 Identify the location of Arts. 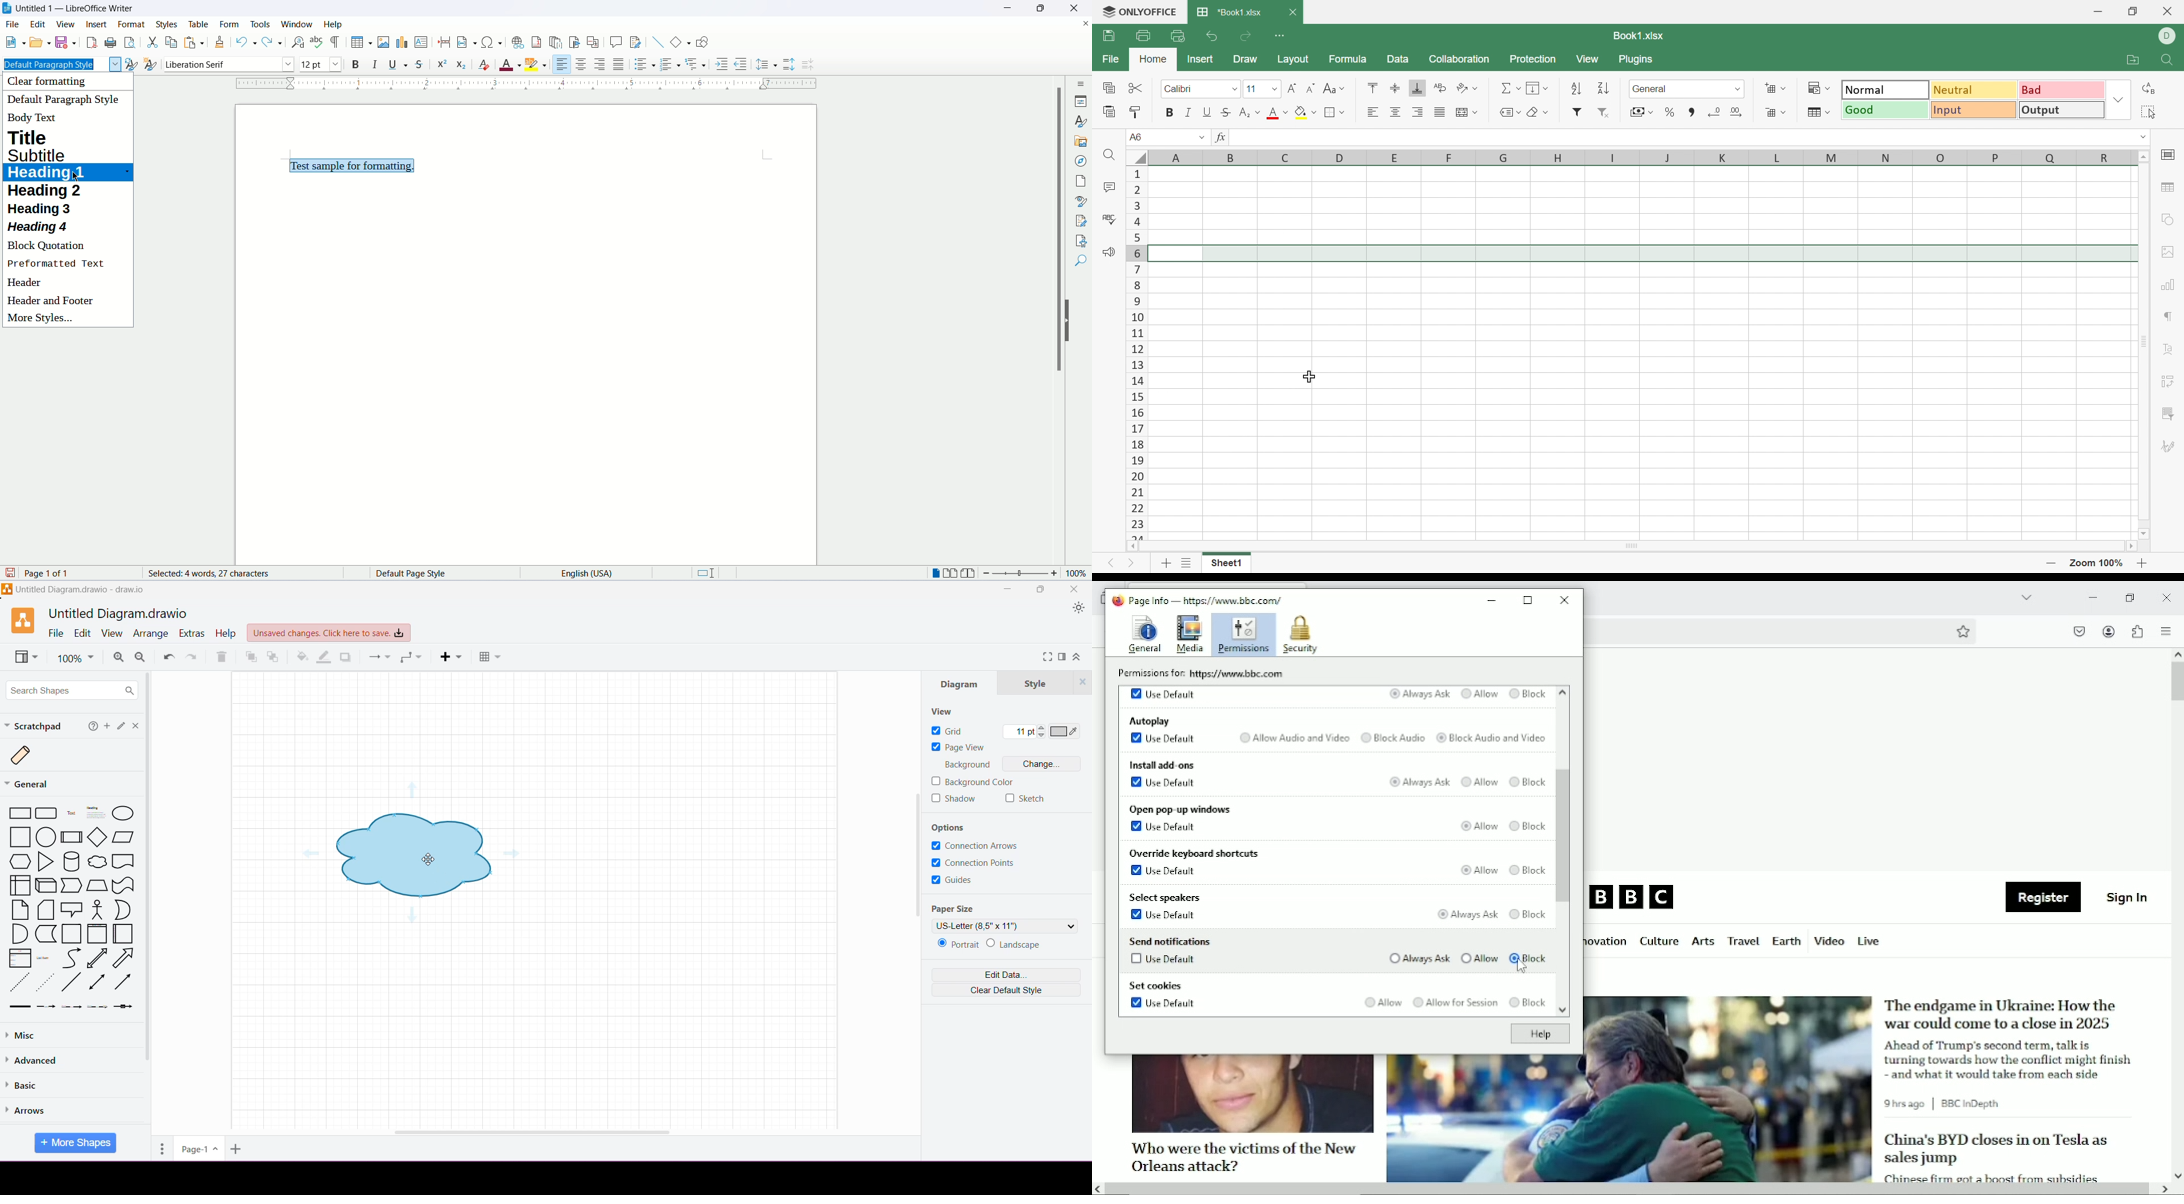
(1702, 943).